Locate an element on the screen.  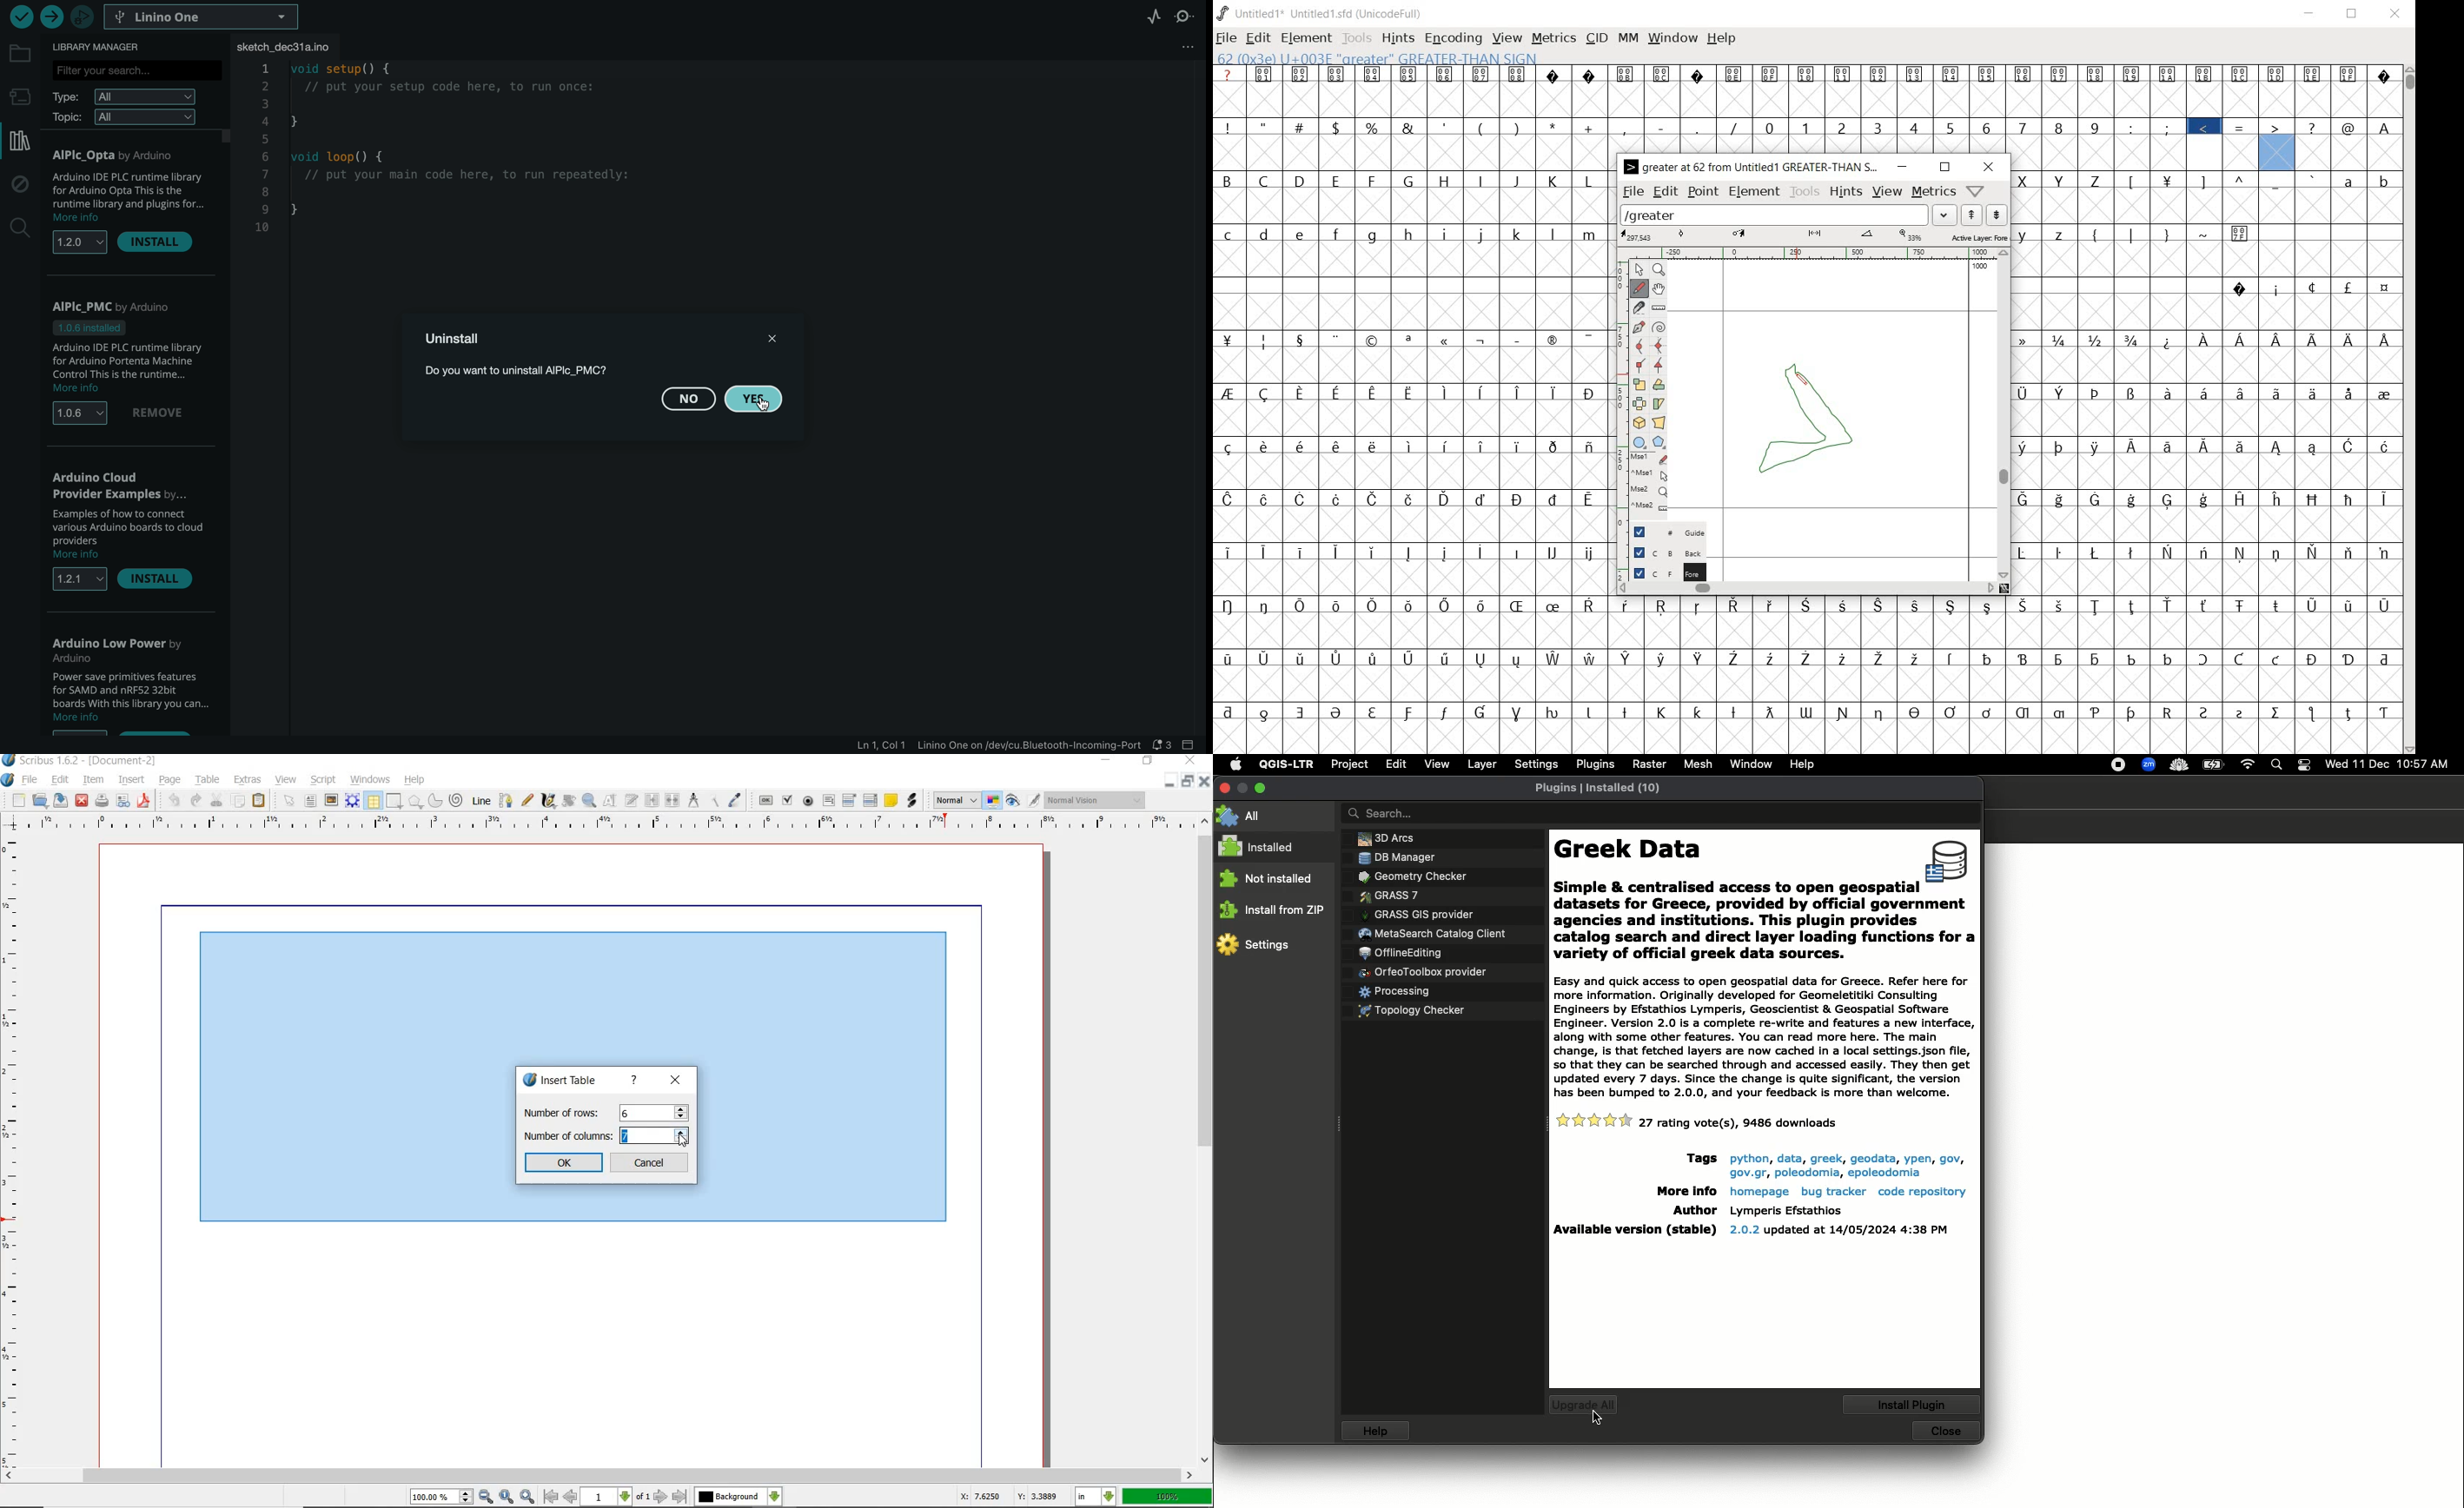
change whether spiro is active or not is located at coordinates (1659, 326).